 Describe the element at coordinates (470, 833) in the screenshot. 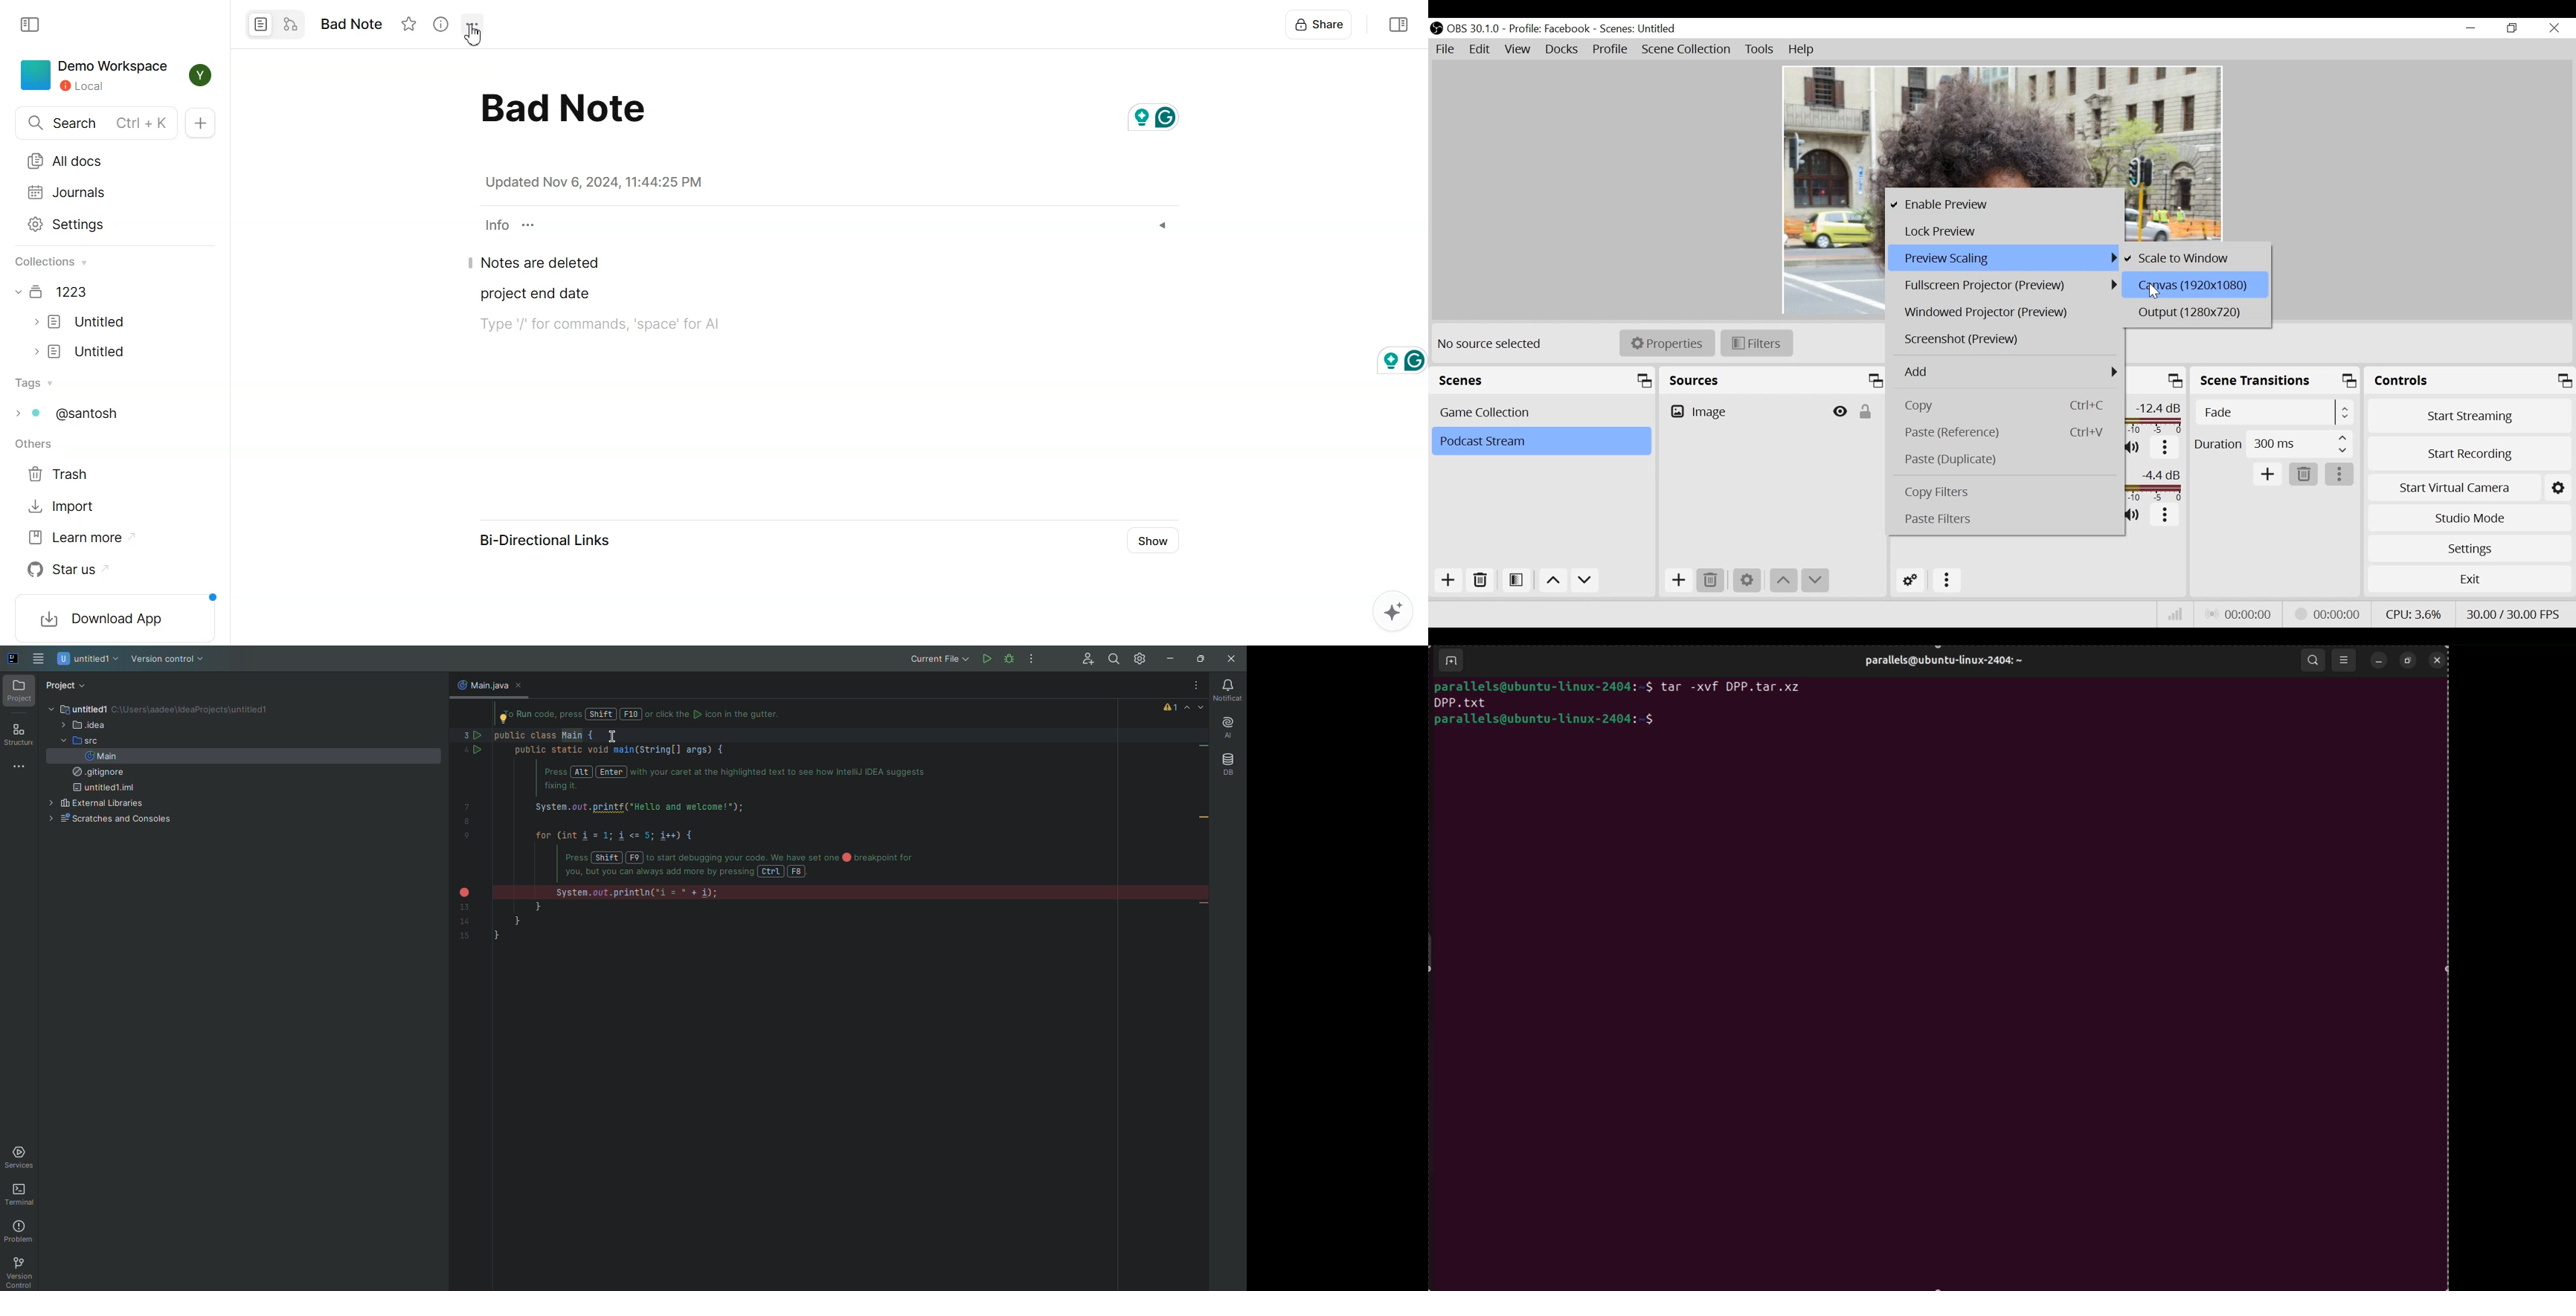

I see `line number and icons` at that location.